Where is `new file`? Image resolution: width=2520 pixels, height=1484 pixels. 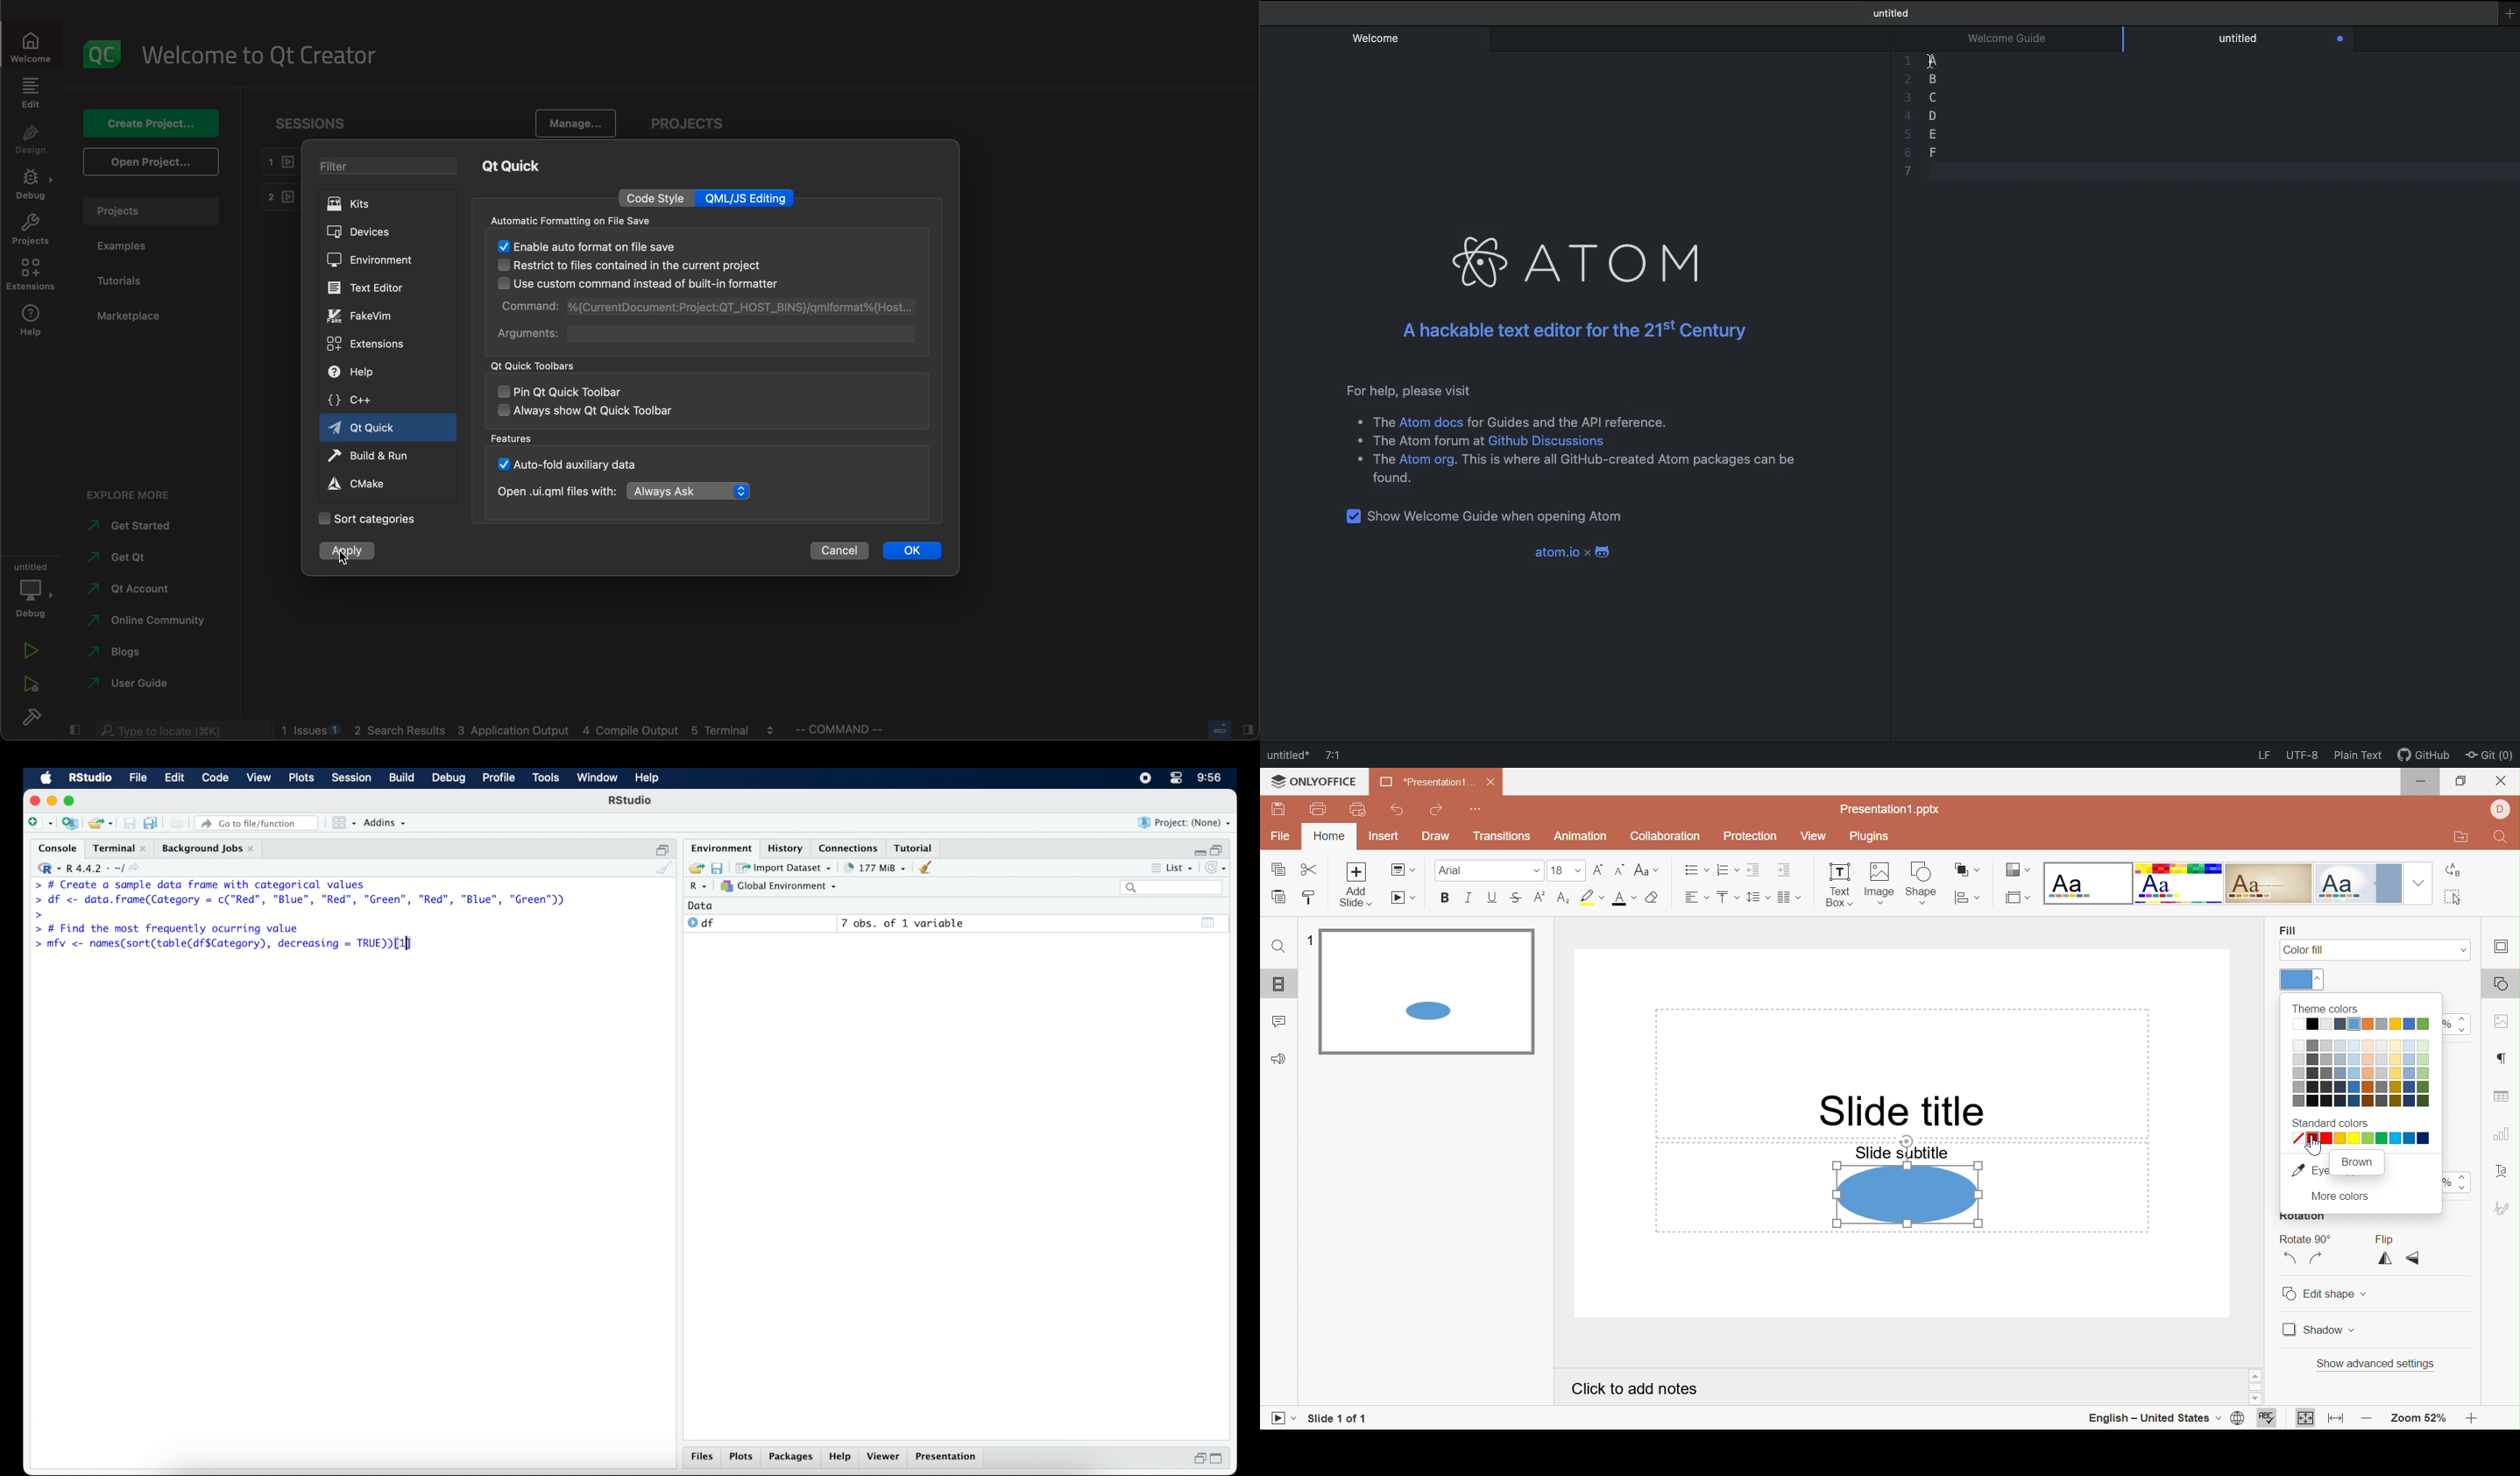 new file is located at coordinates (39, 822).